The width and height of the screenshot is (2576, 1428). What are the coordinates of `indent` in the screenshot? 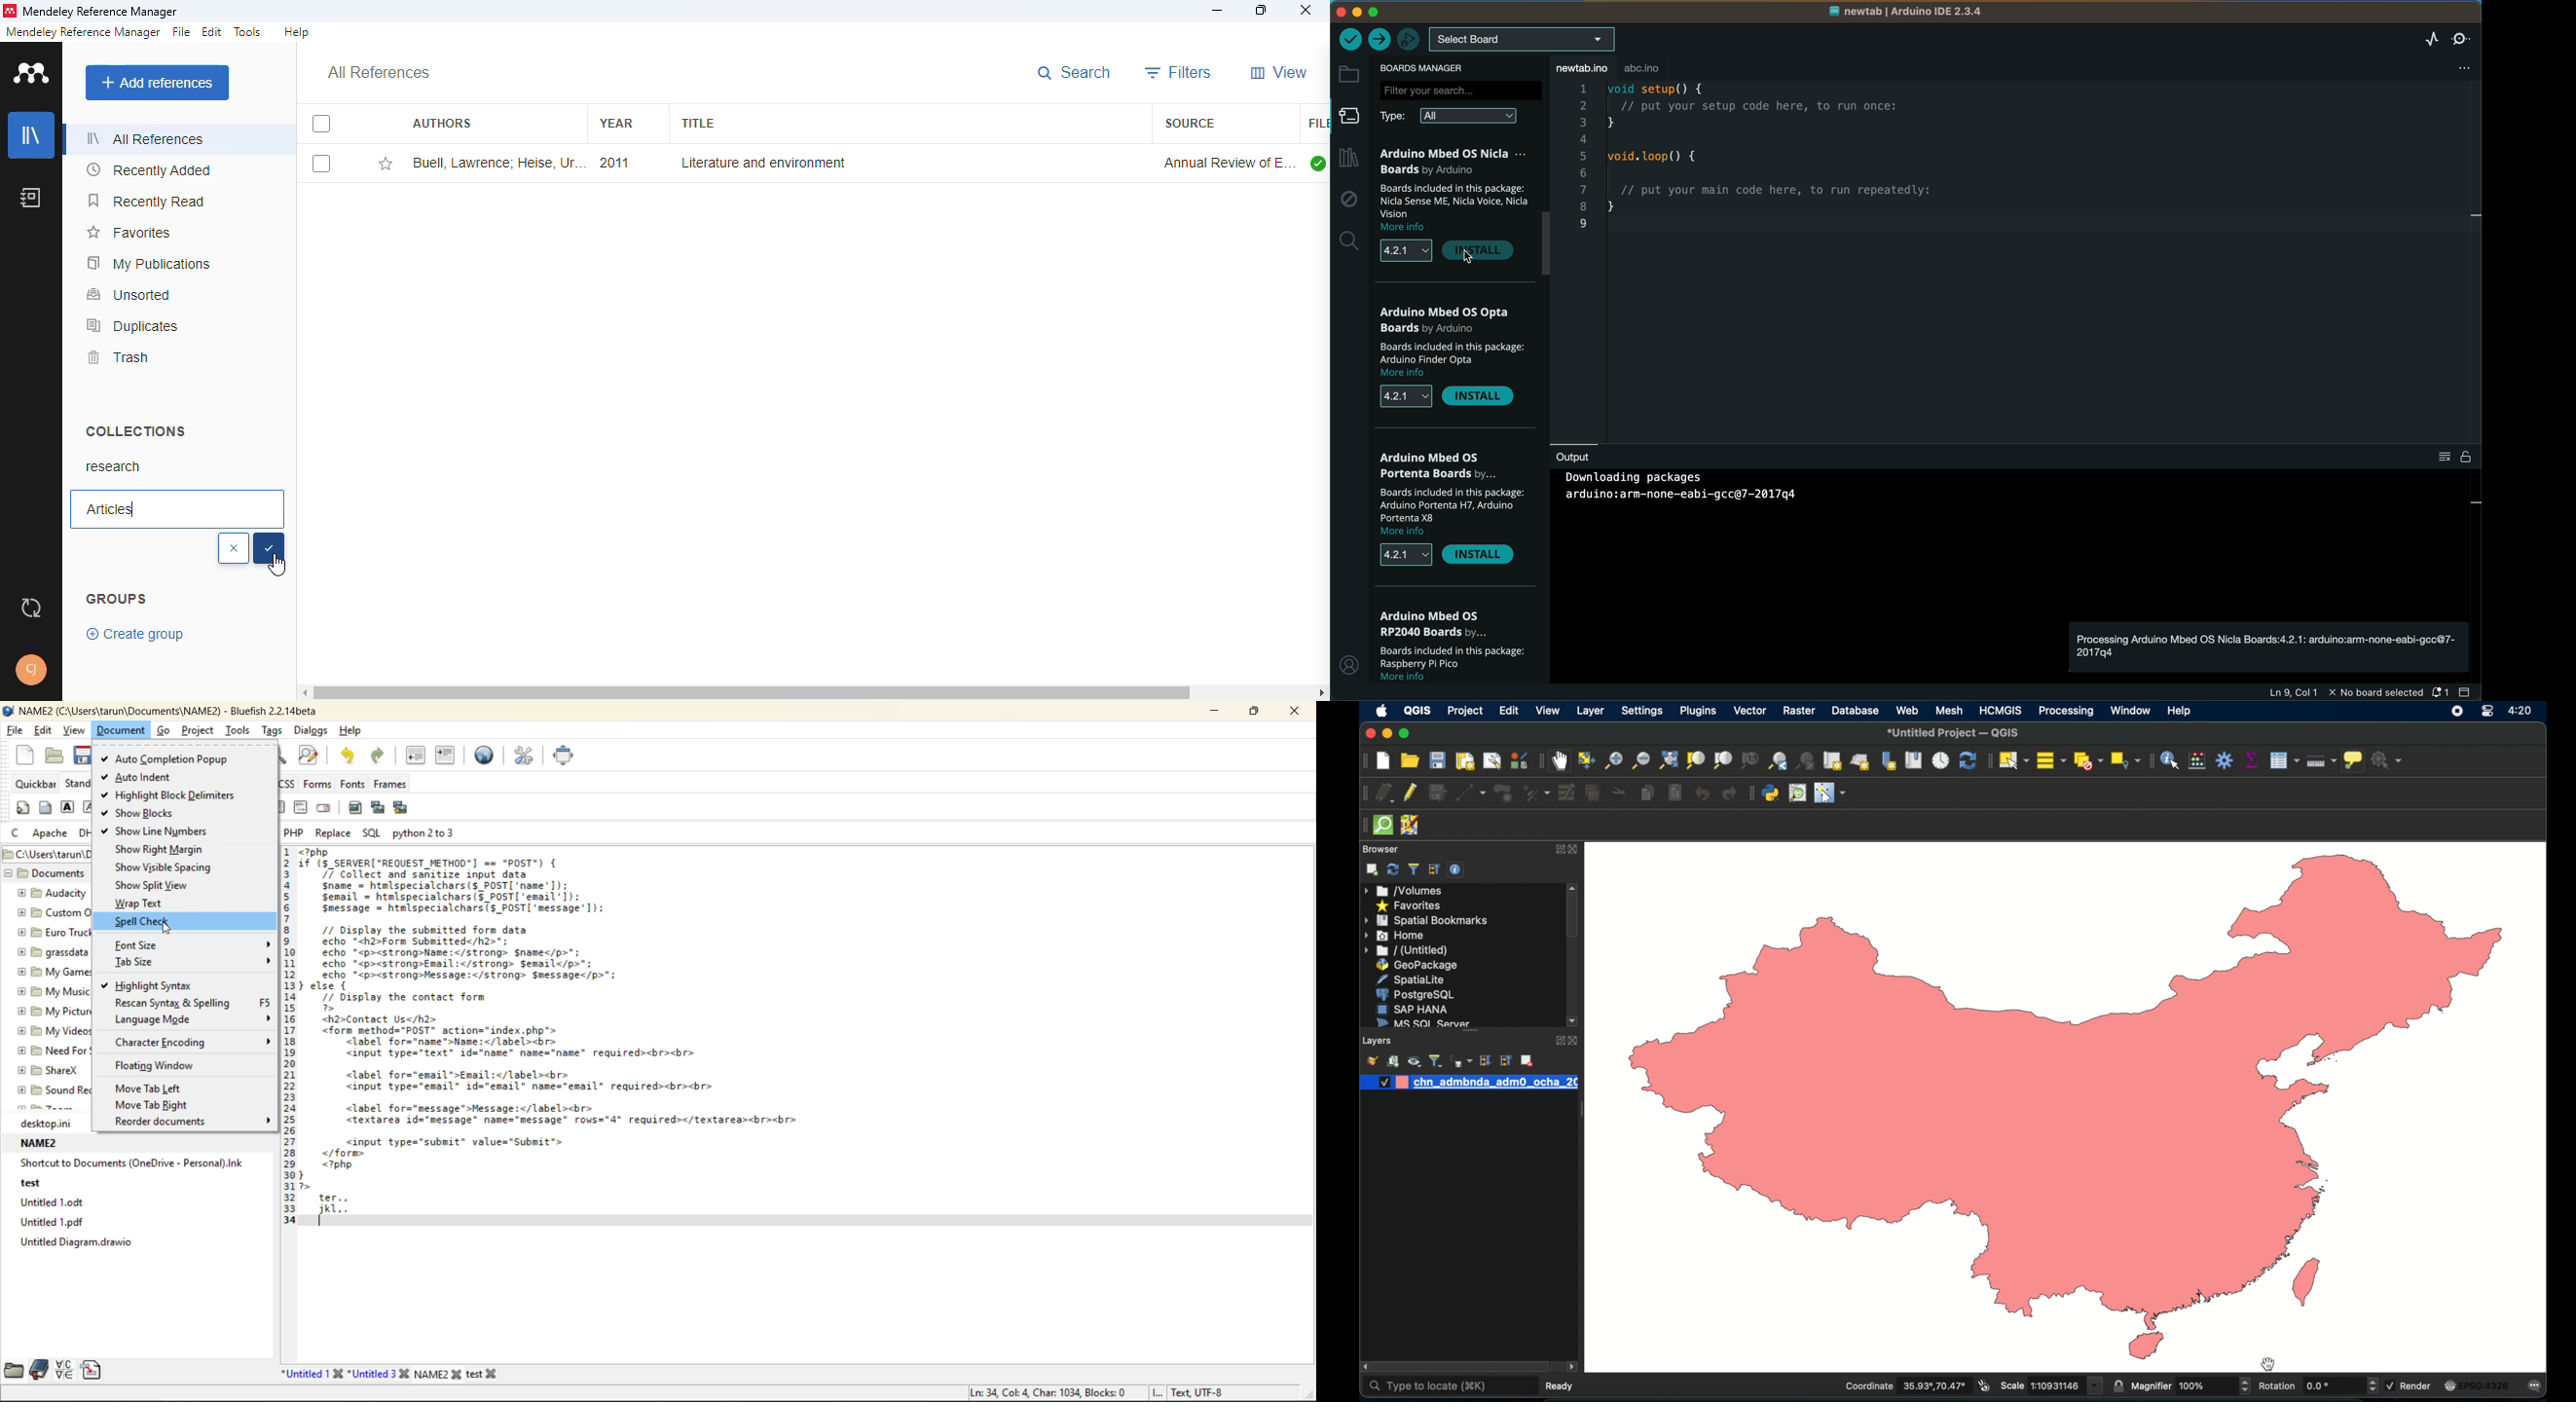 It's located at (444, 754).